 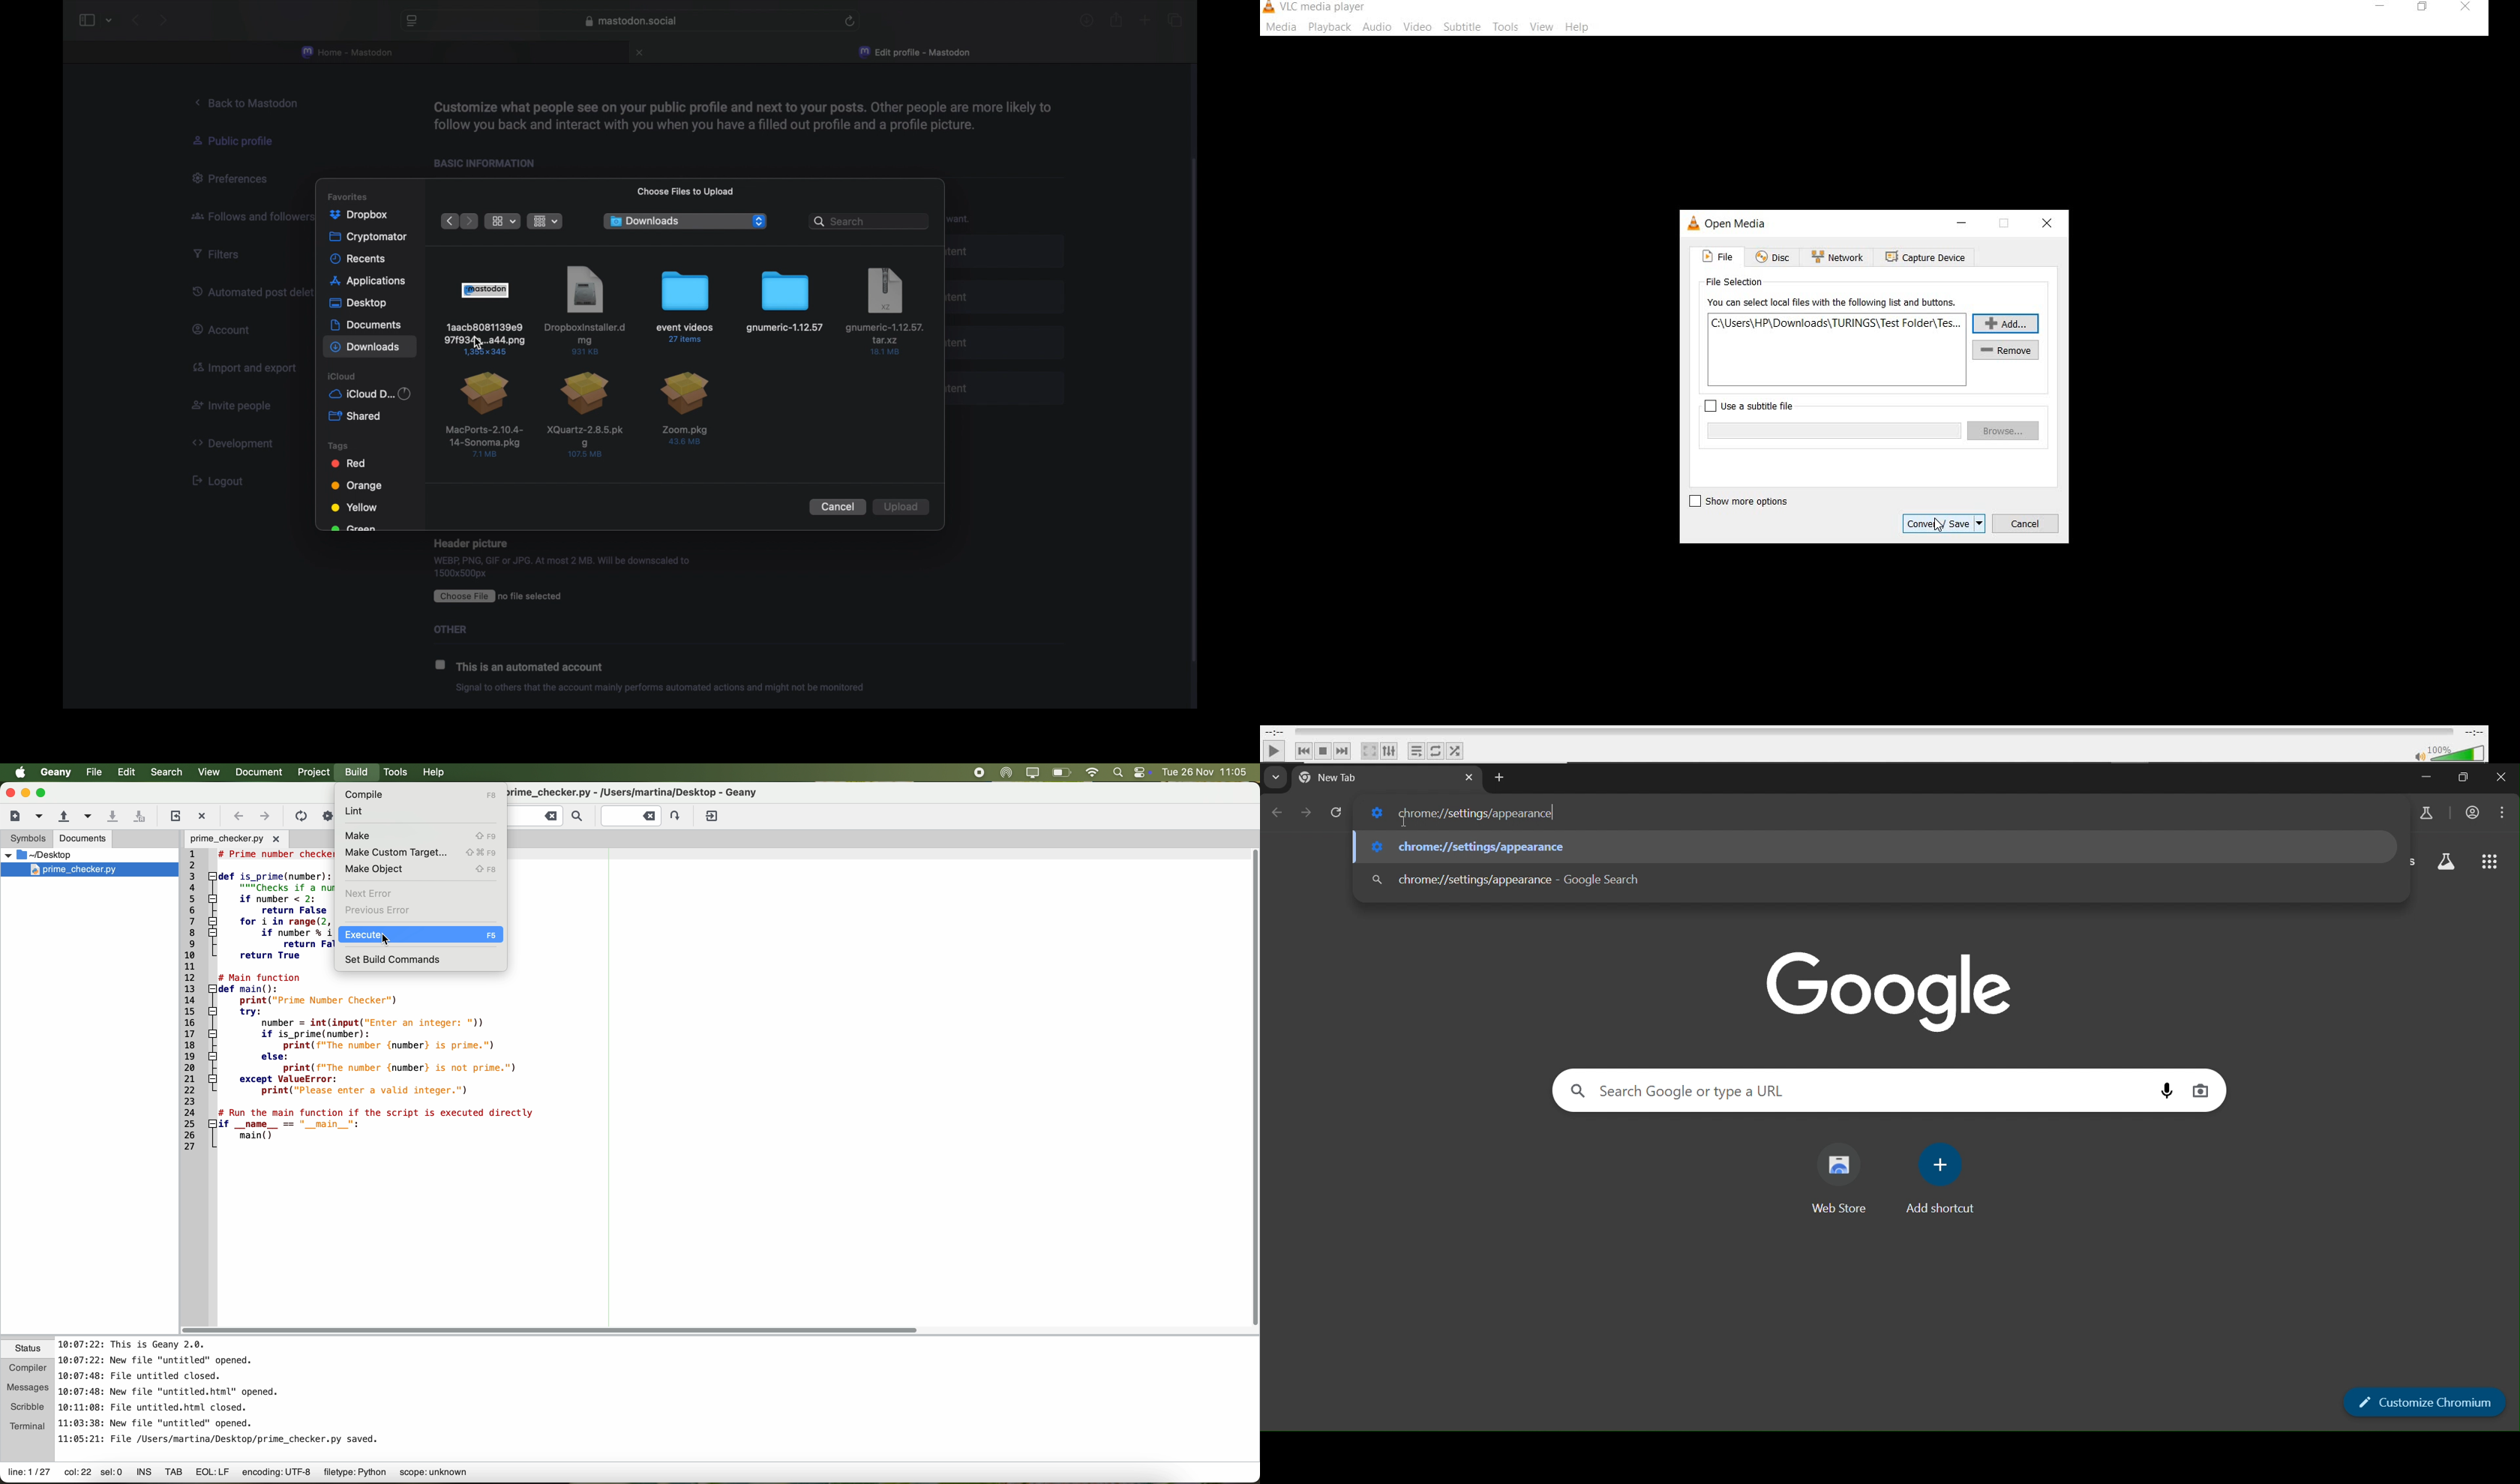 I want to click on file, so click(x=685, y=307).